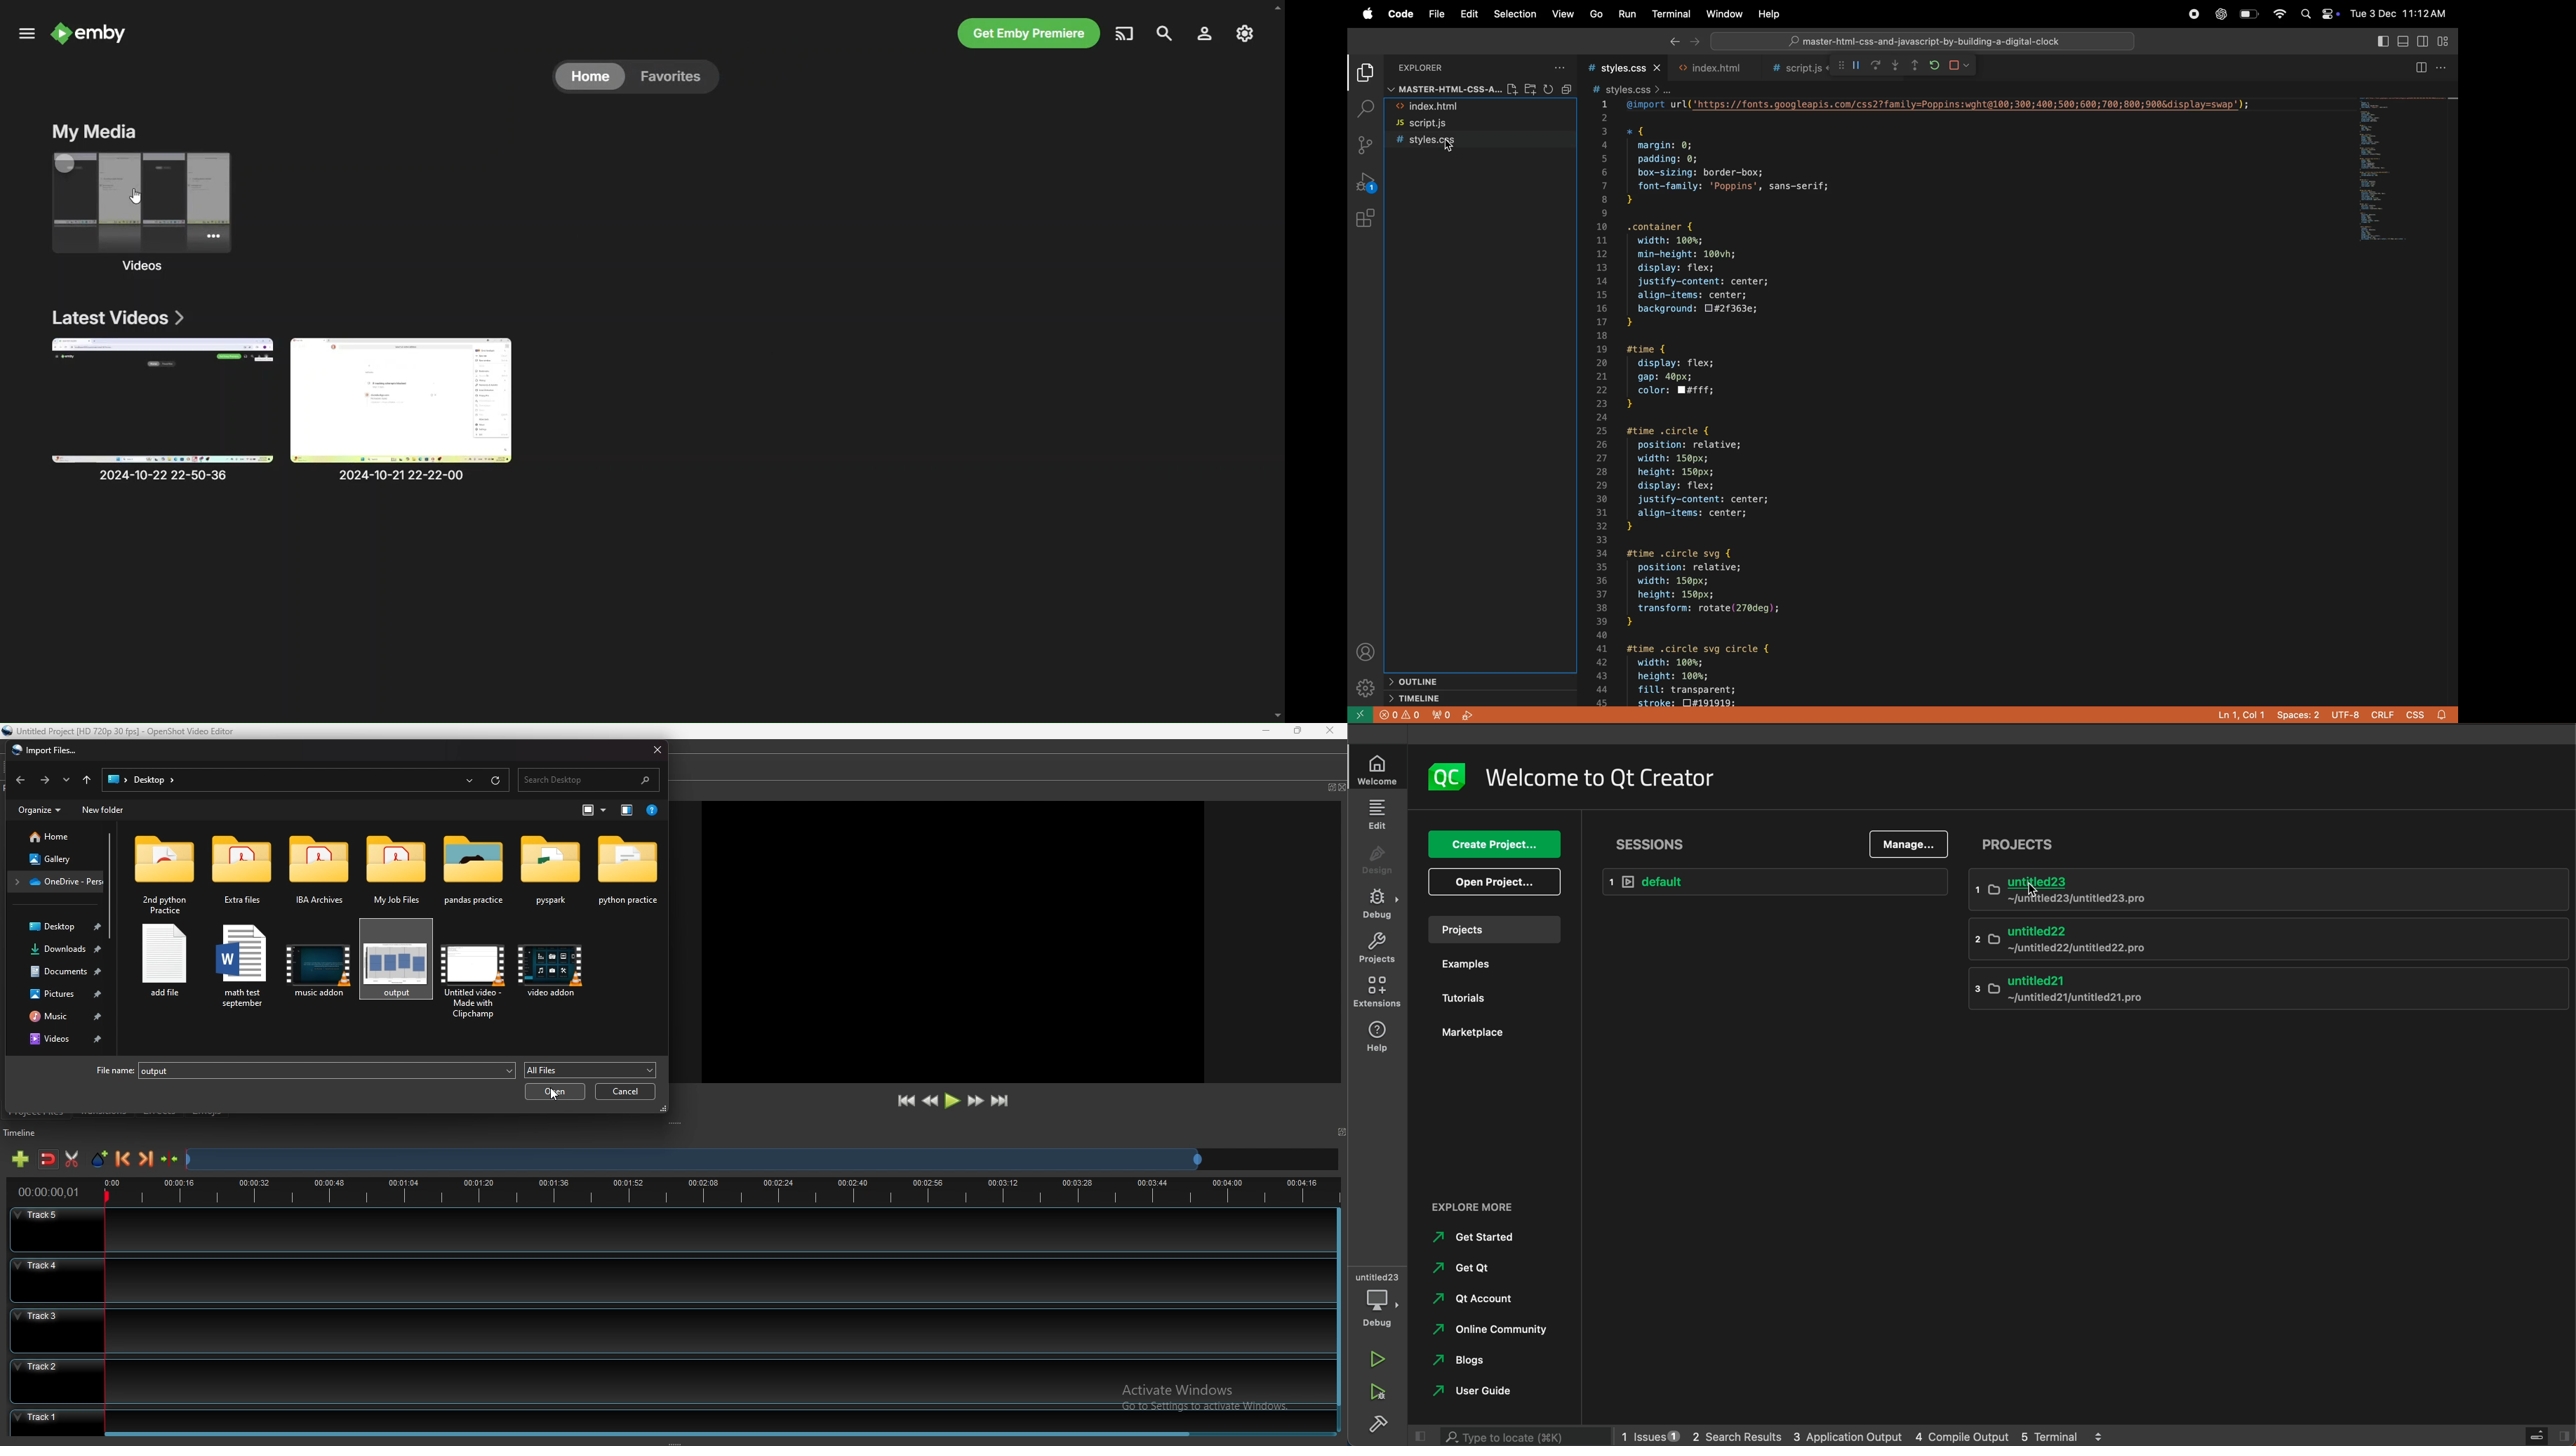  What do you see at coordinates (1377, 1423) in the screenshot?
I see `build` at bounding box center [1377, 1423].